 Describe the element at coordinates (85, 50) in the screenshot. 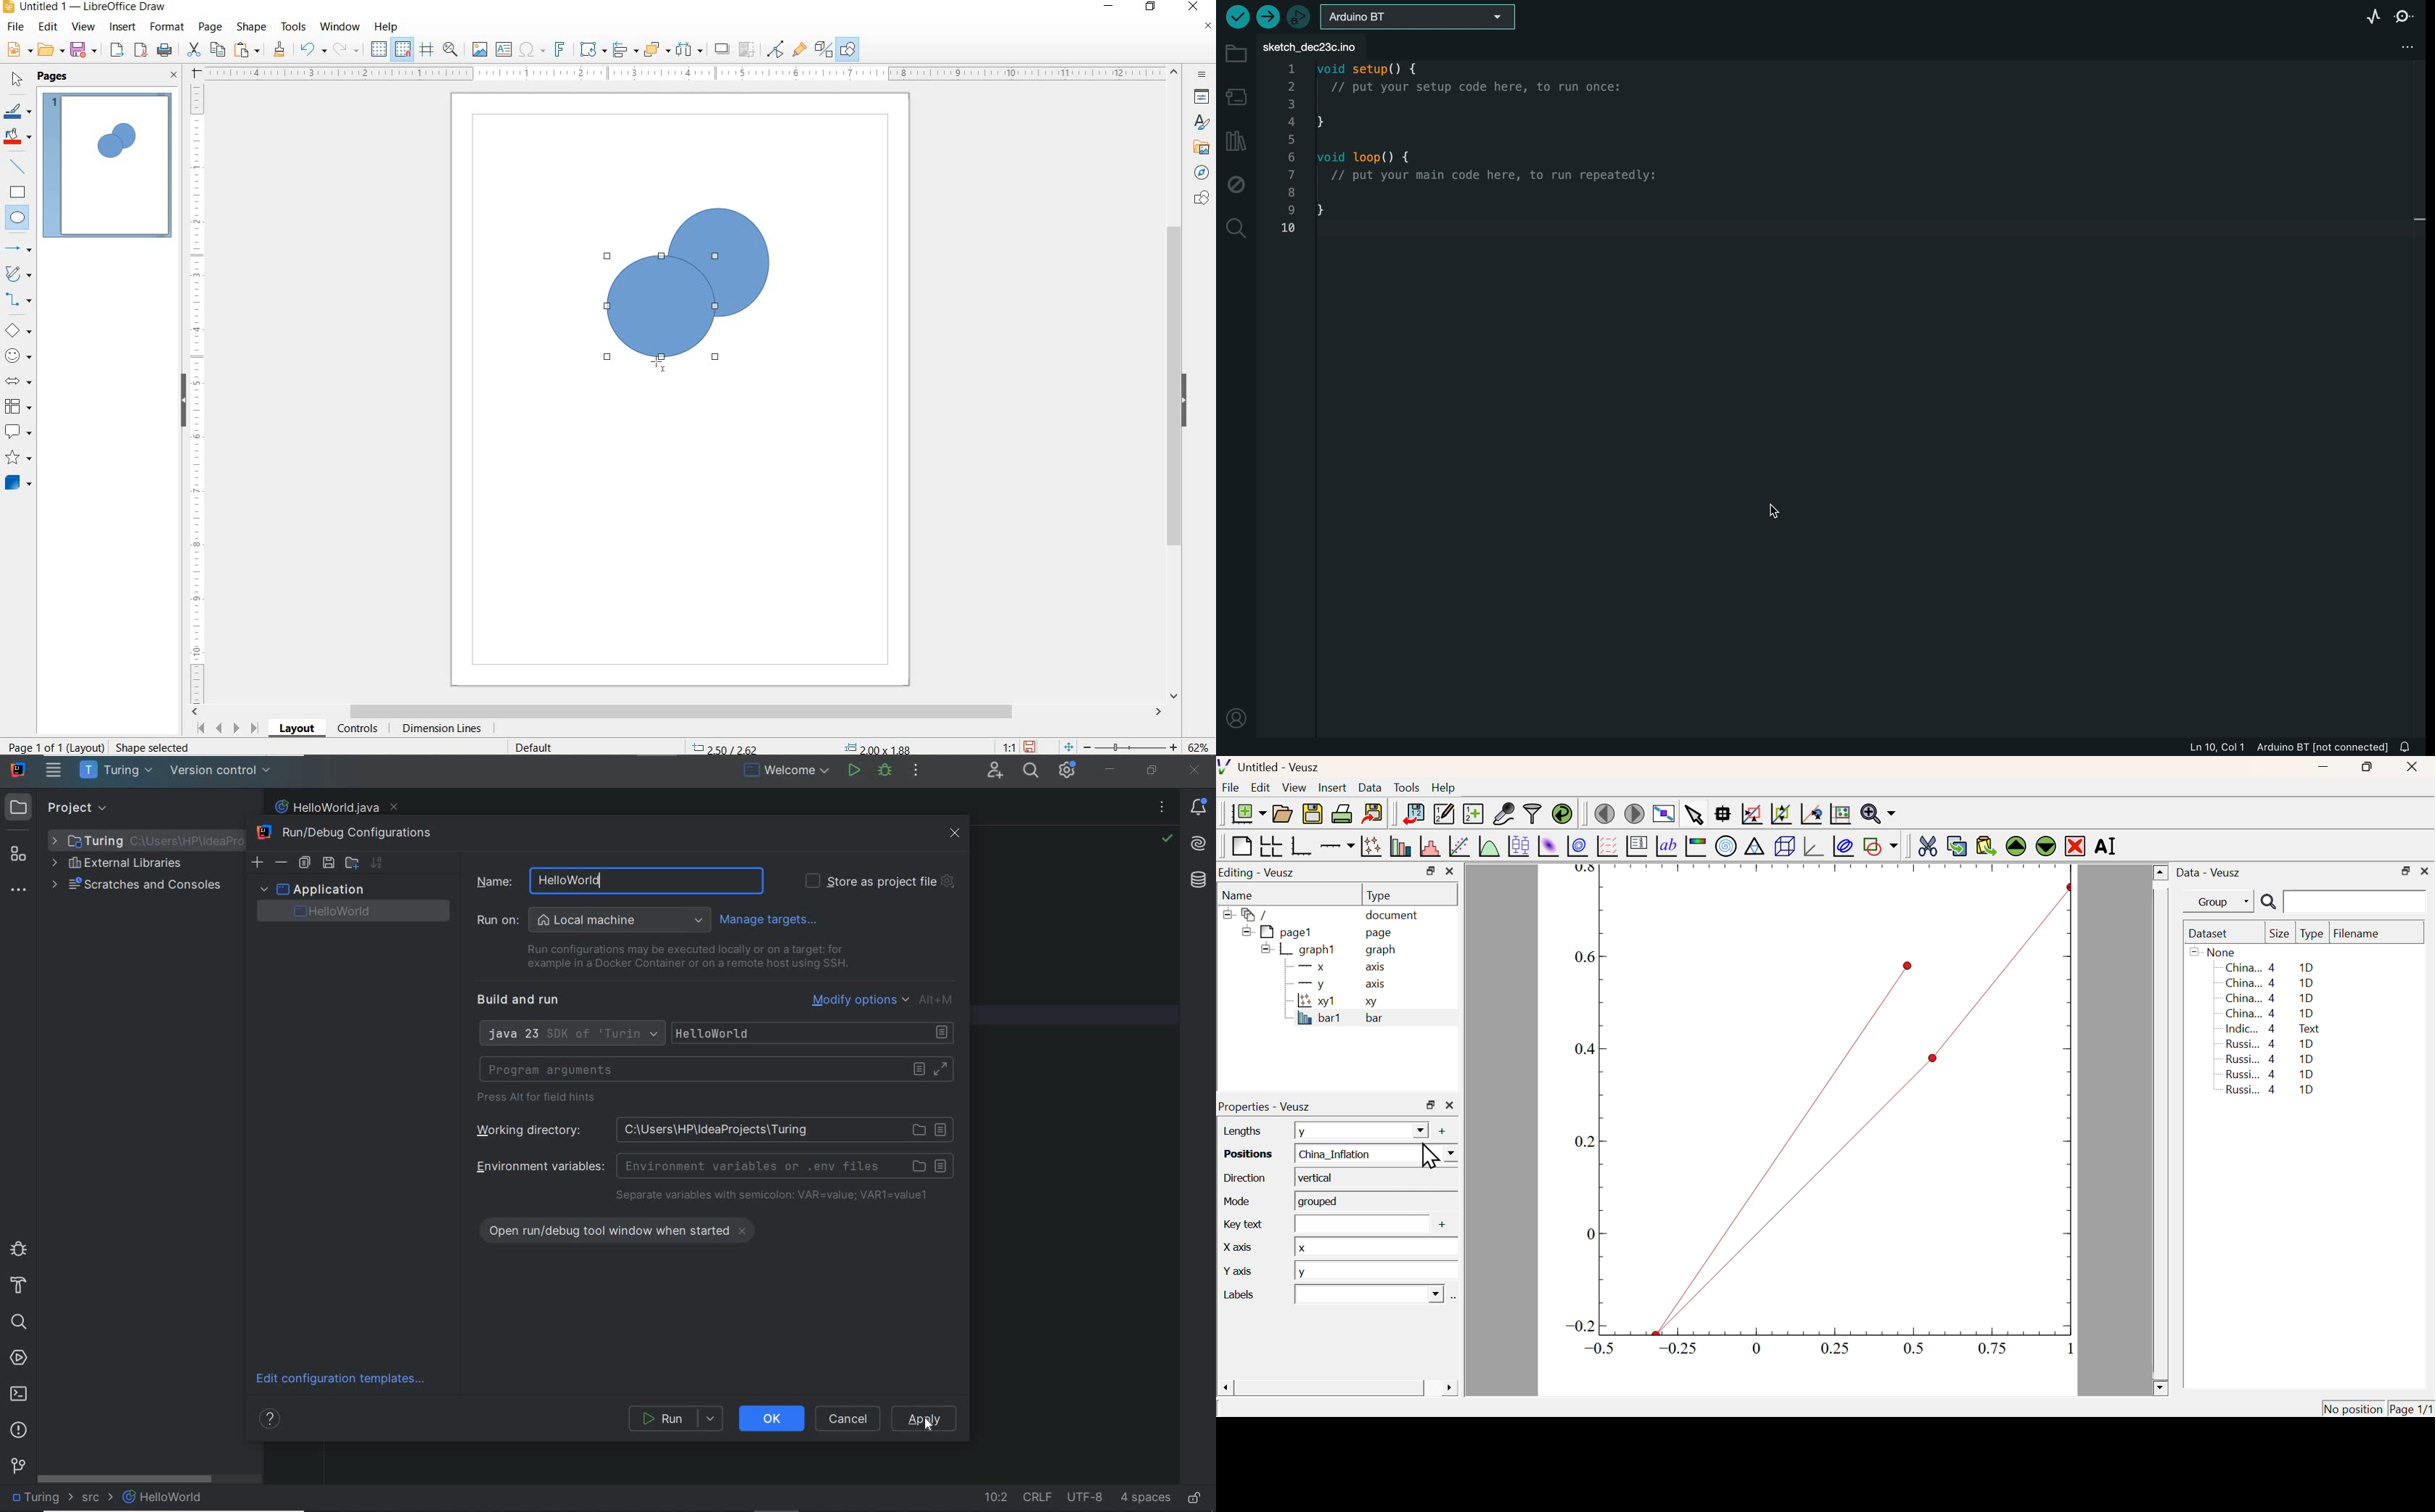

I see `SAVE` at that location.